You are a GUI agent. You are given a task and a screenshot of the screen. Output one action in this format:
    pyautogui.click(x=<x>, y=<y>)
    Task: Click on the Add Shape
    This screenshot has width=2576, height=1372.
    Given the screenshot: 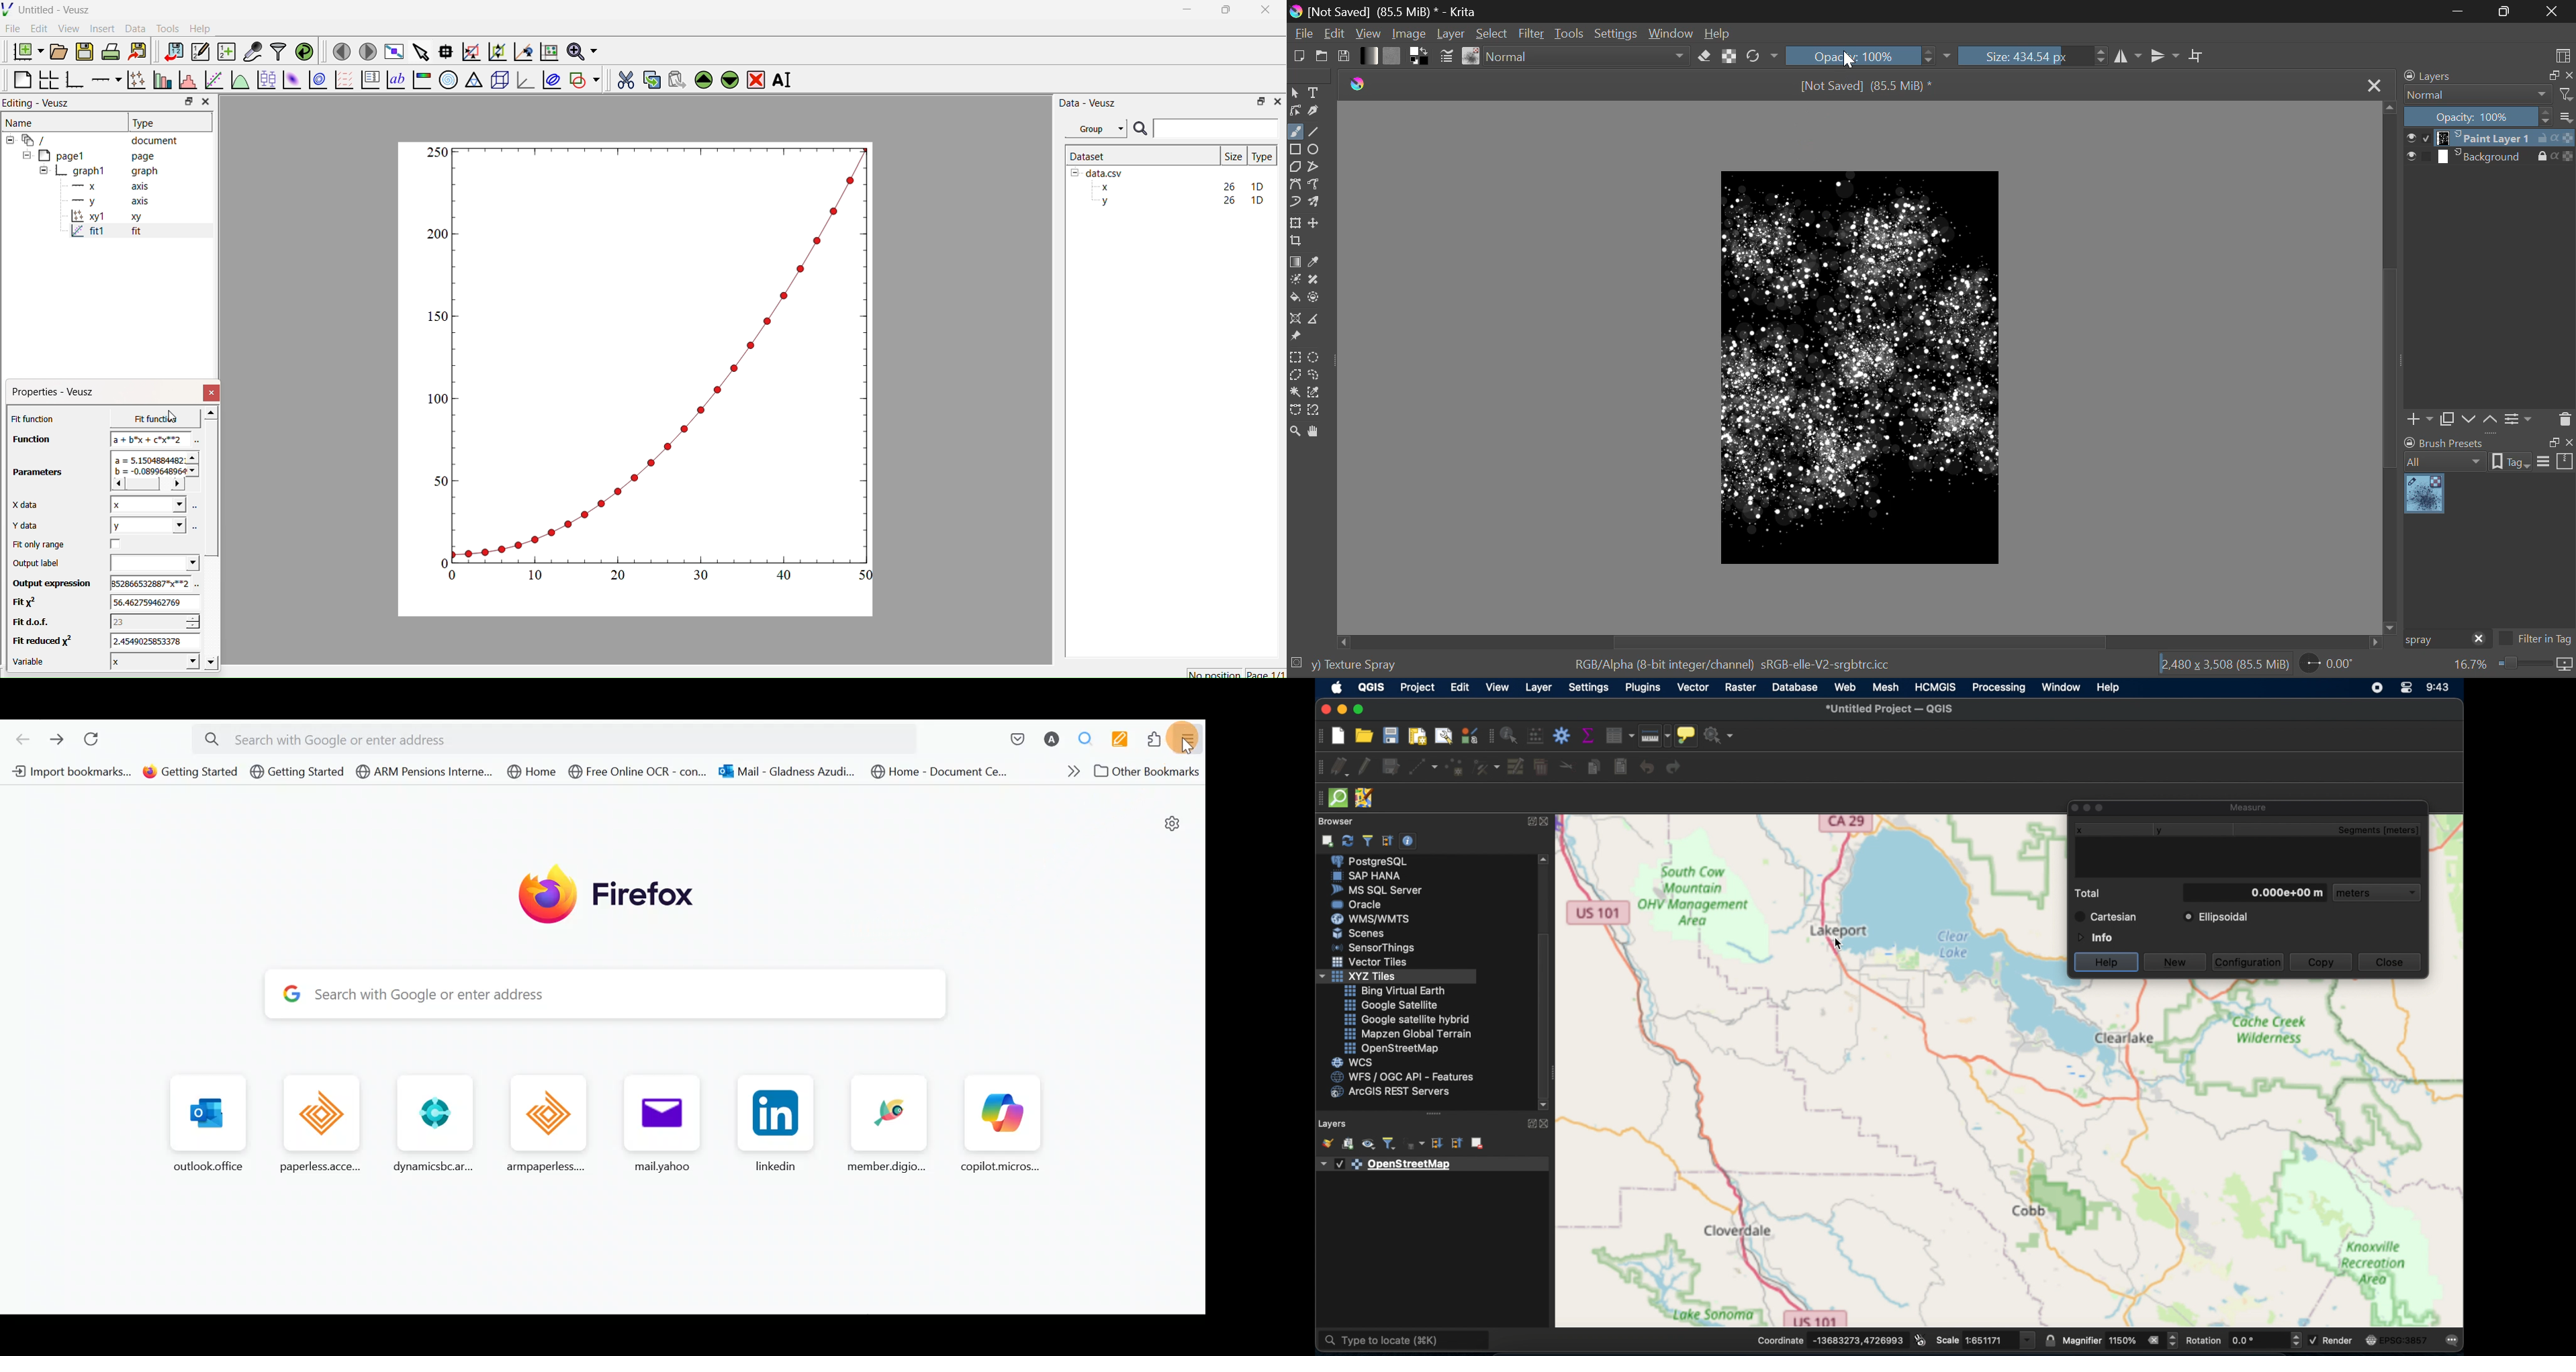 What is the action you would take?
    pyautogui.click(x=583, y=78)
    